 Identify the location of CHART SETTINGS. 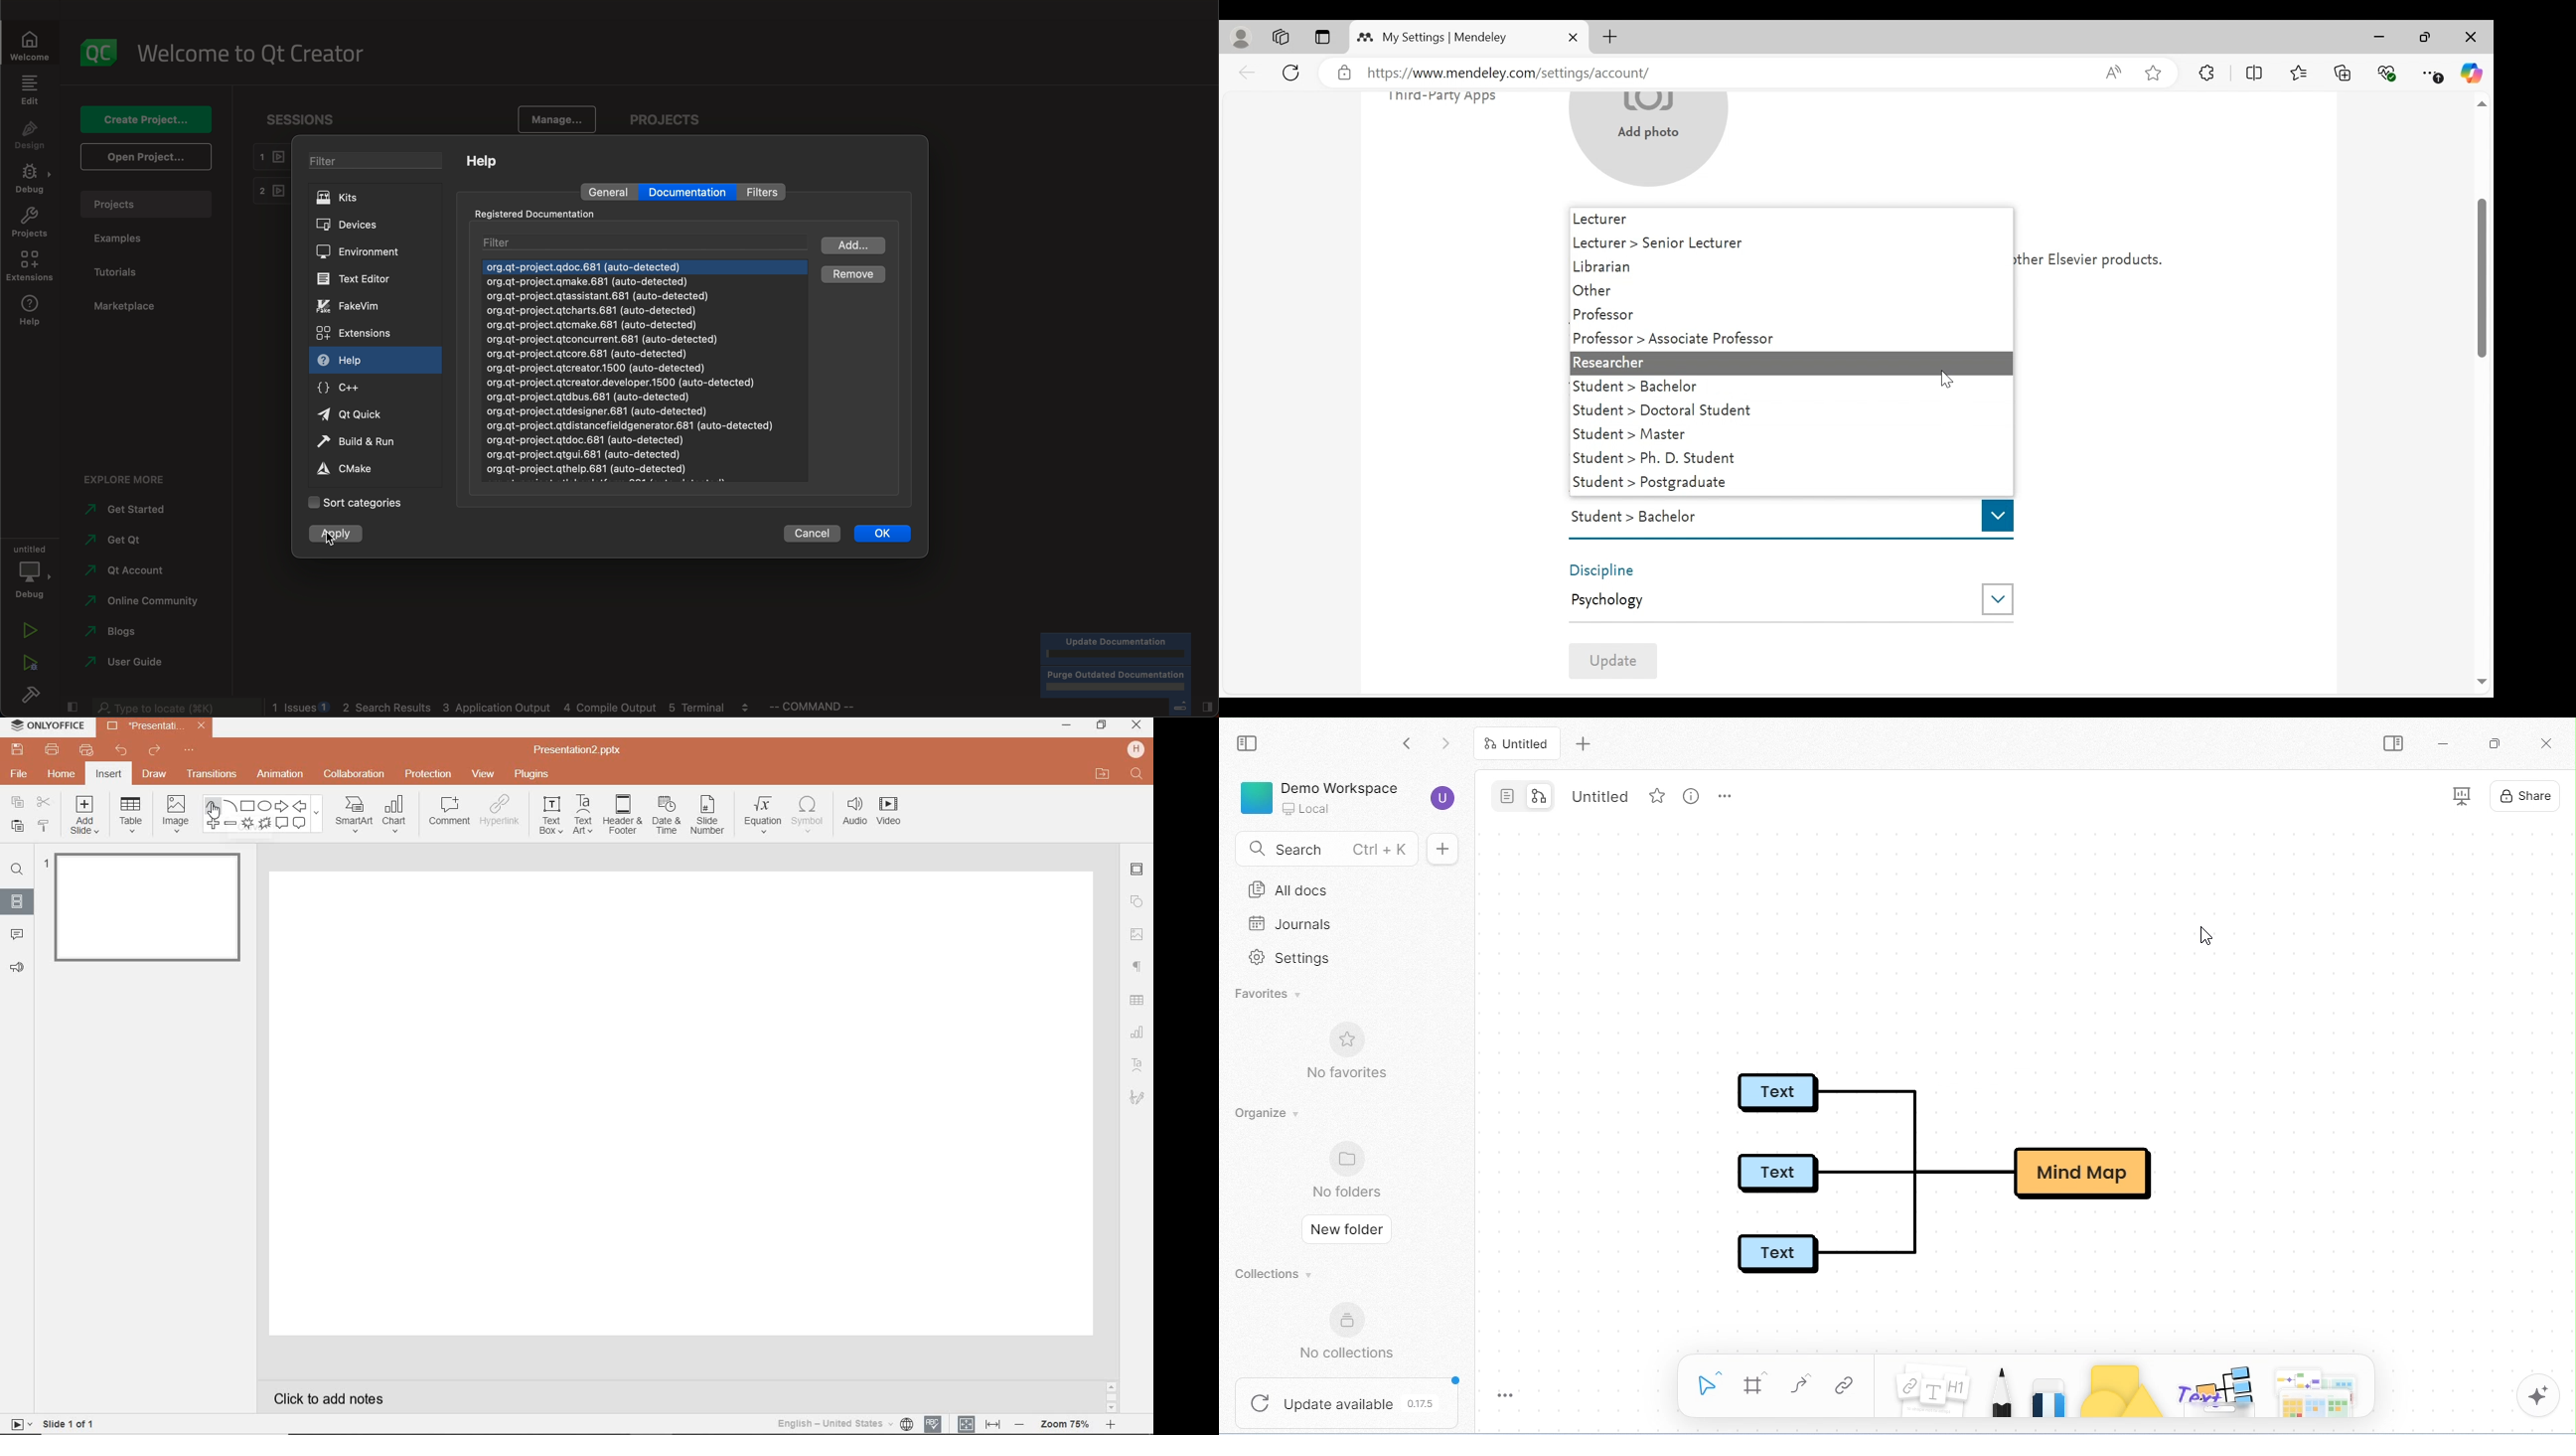
(1140, 1031).